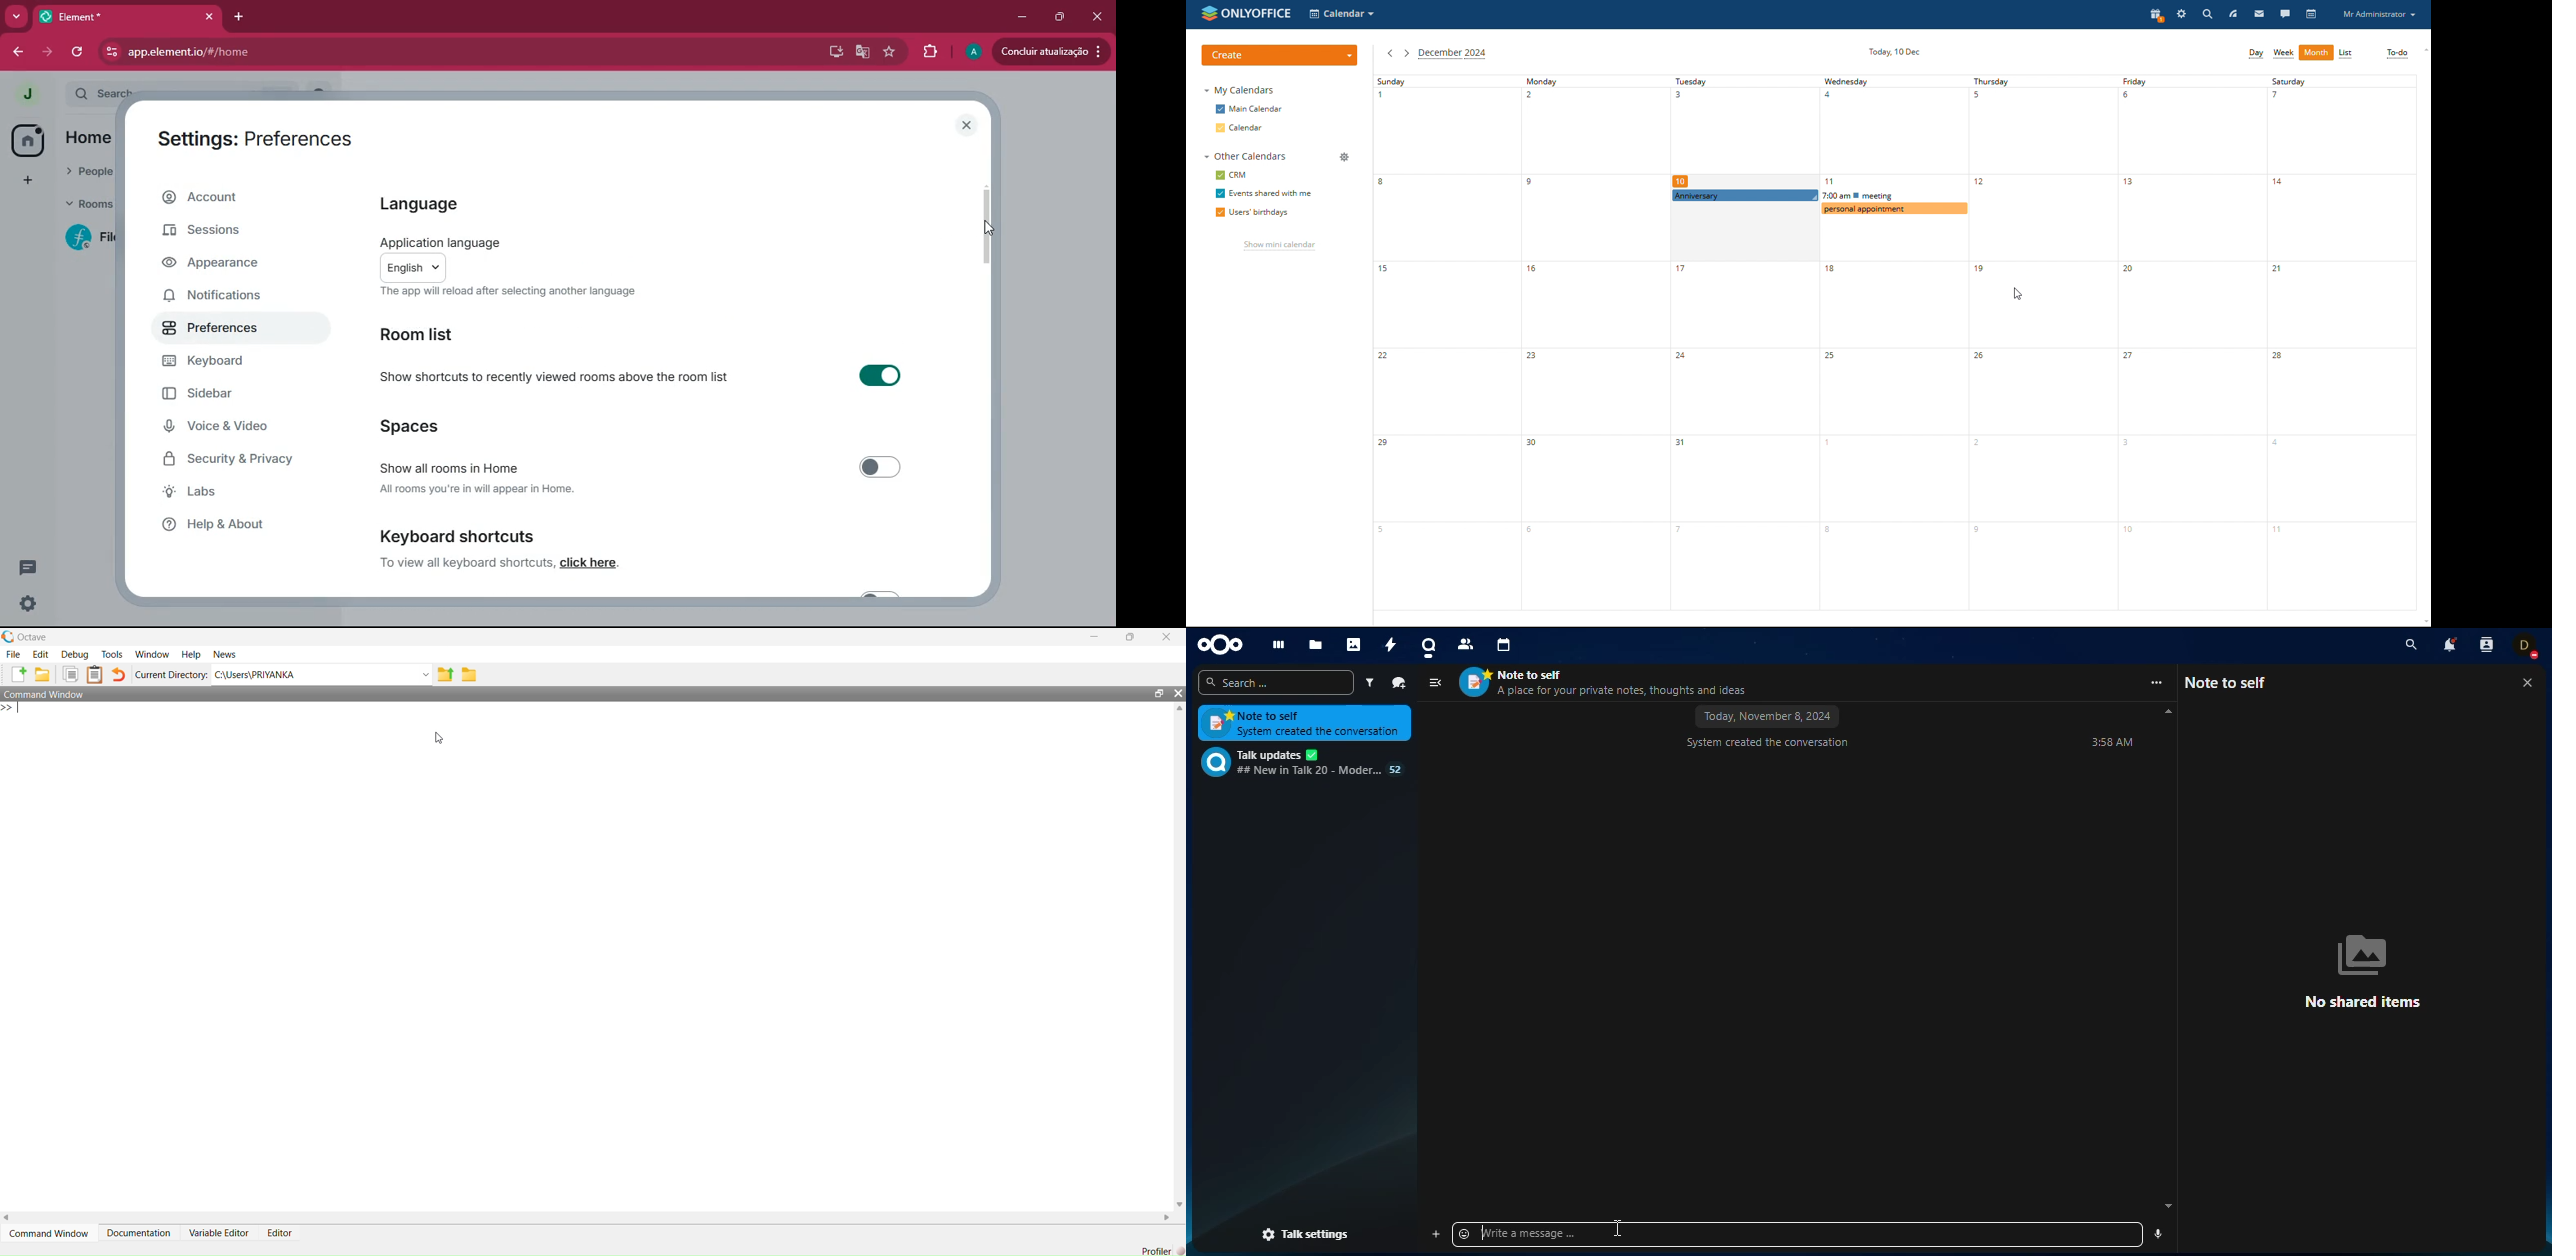  What do you see at coordinates (928, 52) in the screenshot?
I see `extensions` at bounding box center [928, 52].